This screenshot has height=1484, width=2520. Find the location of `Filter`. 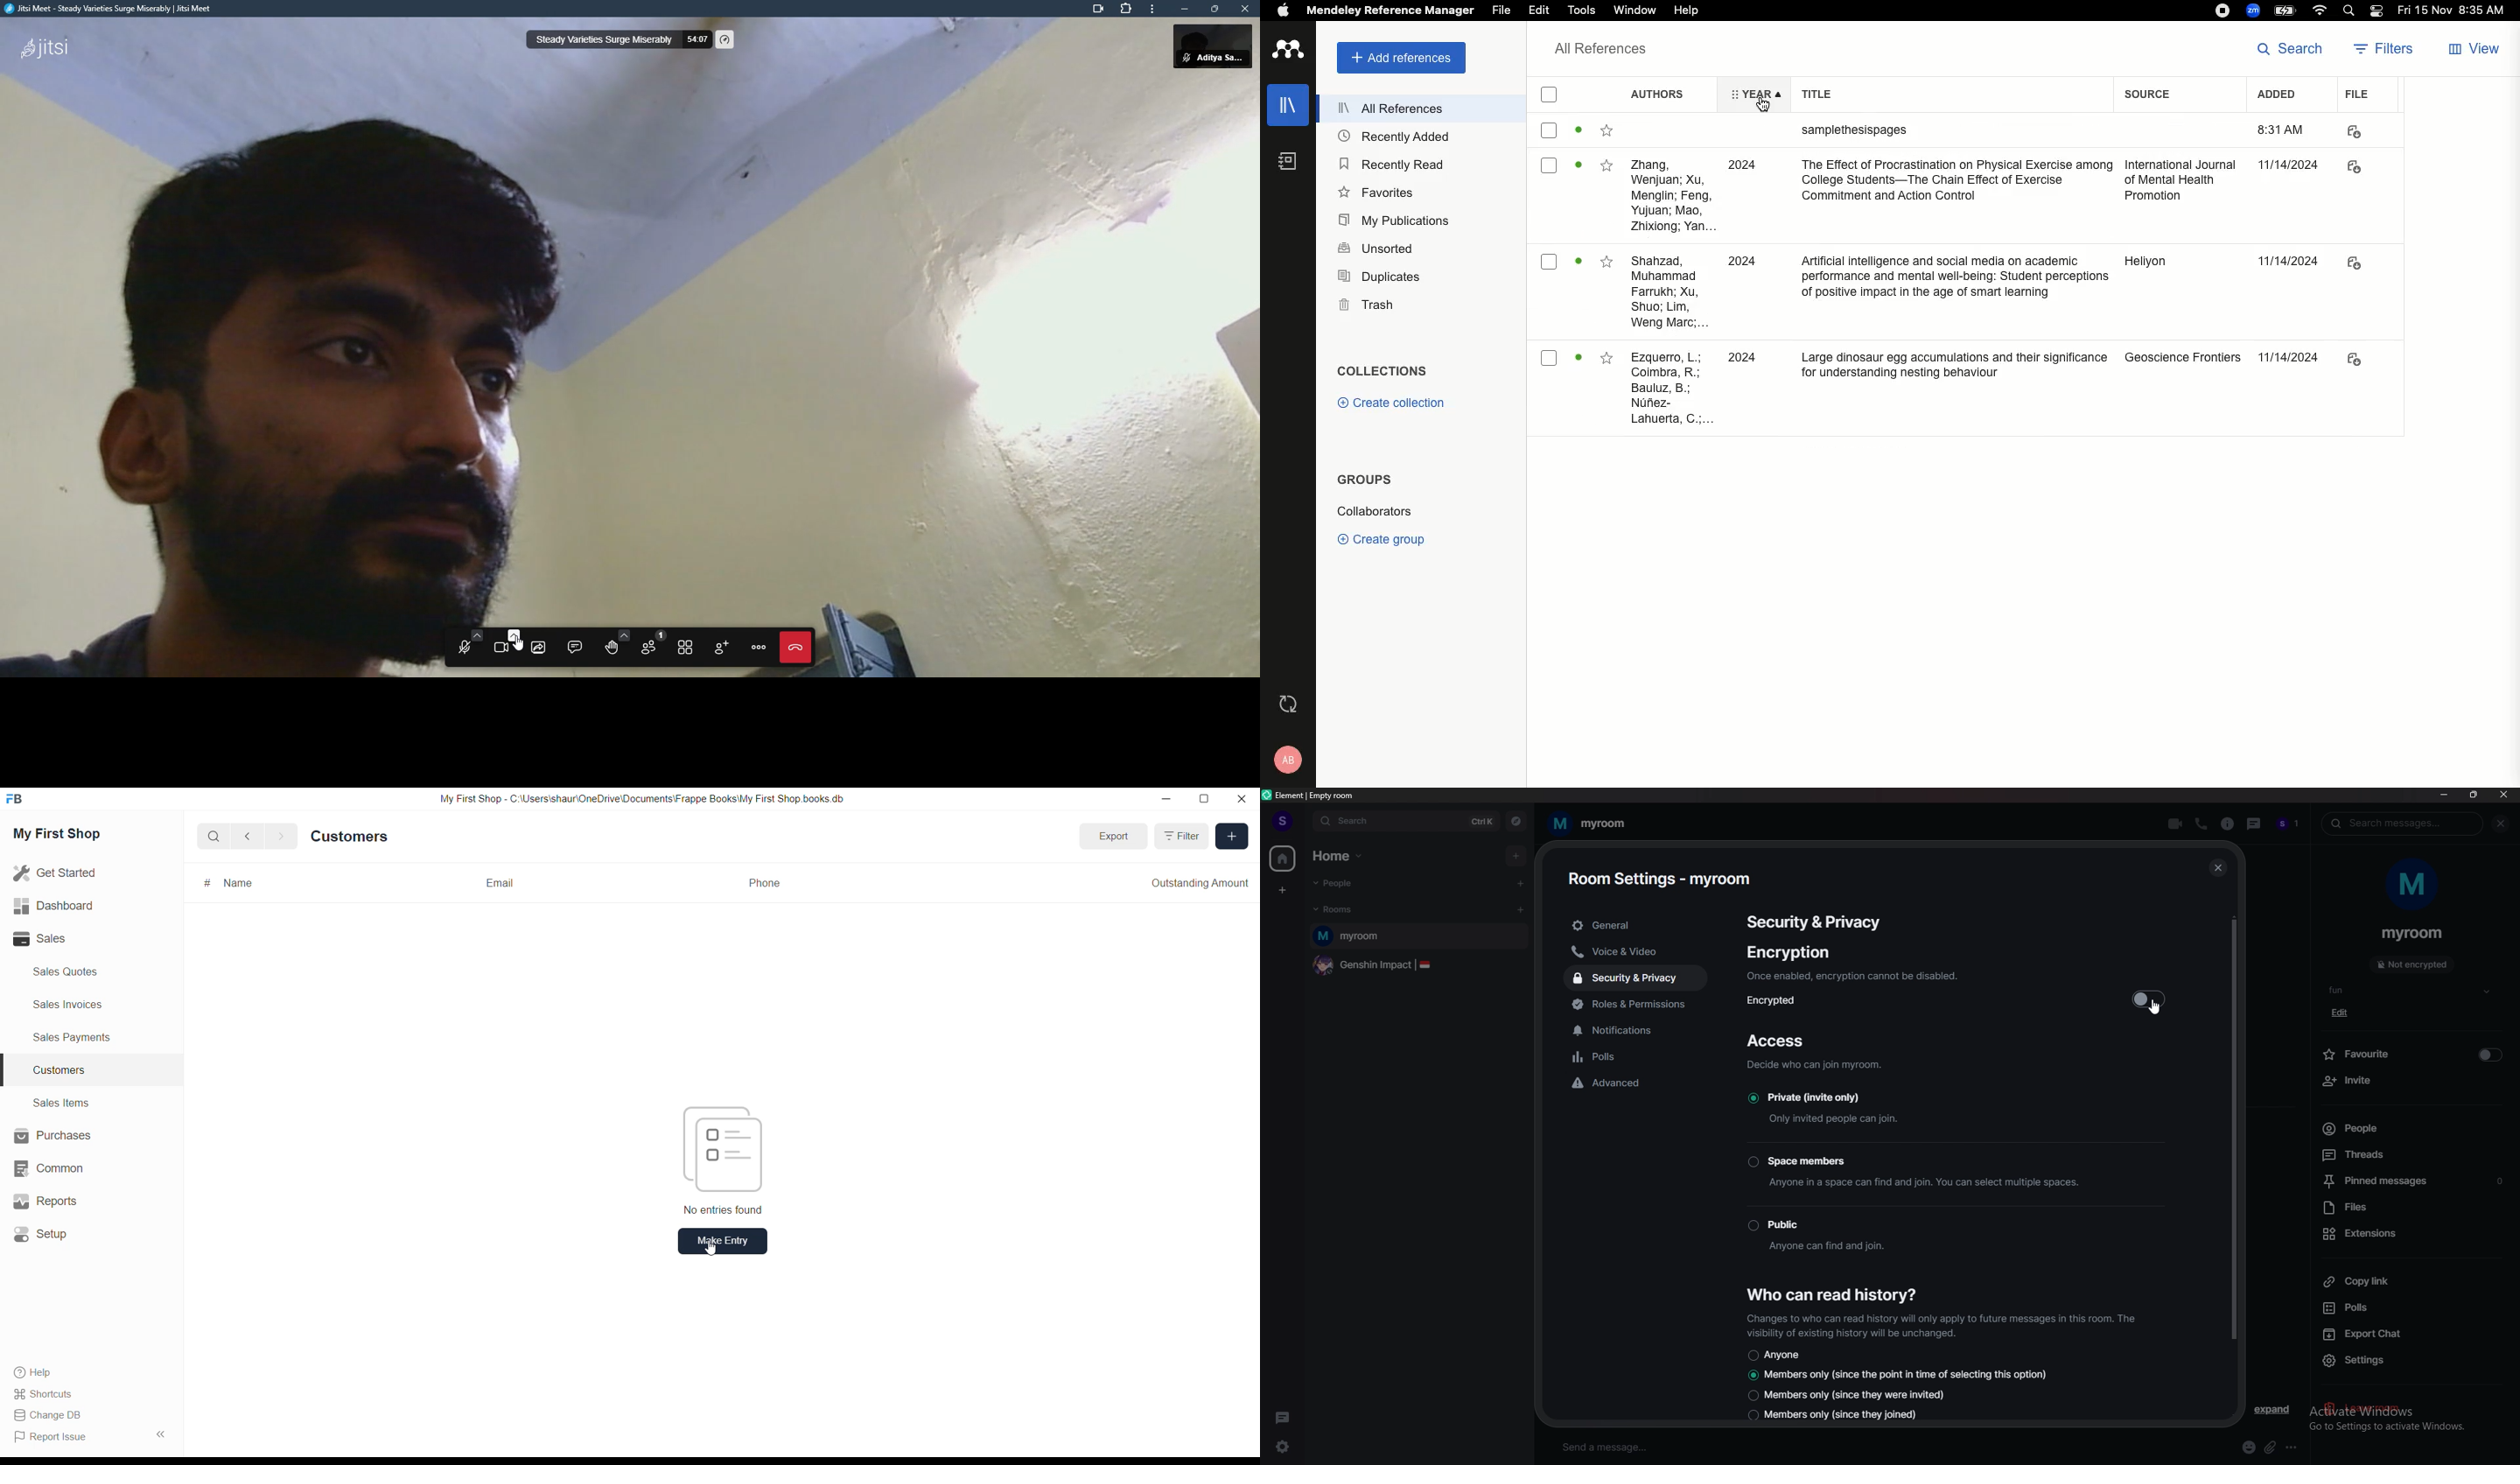

Filter is located at coordinates (1181, 835).